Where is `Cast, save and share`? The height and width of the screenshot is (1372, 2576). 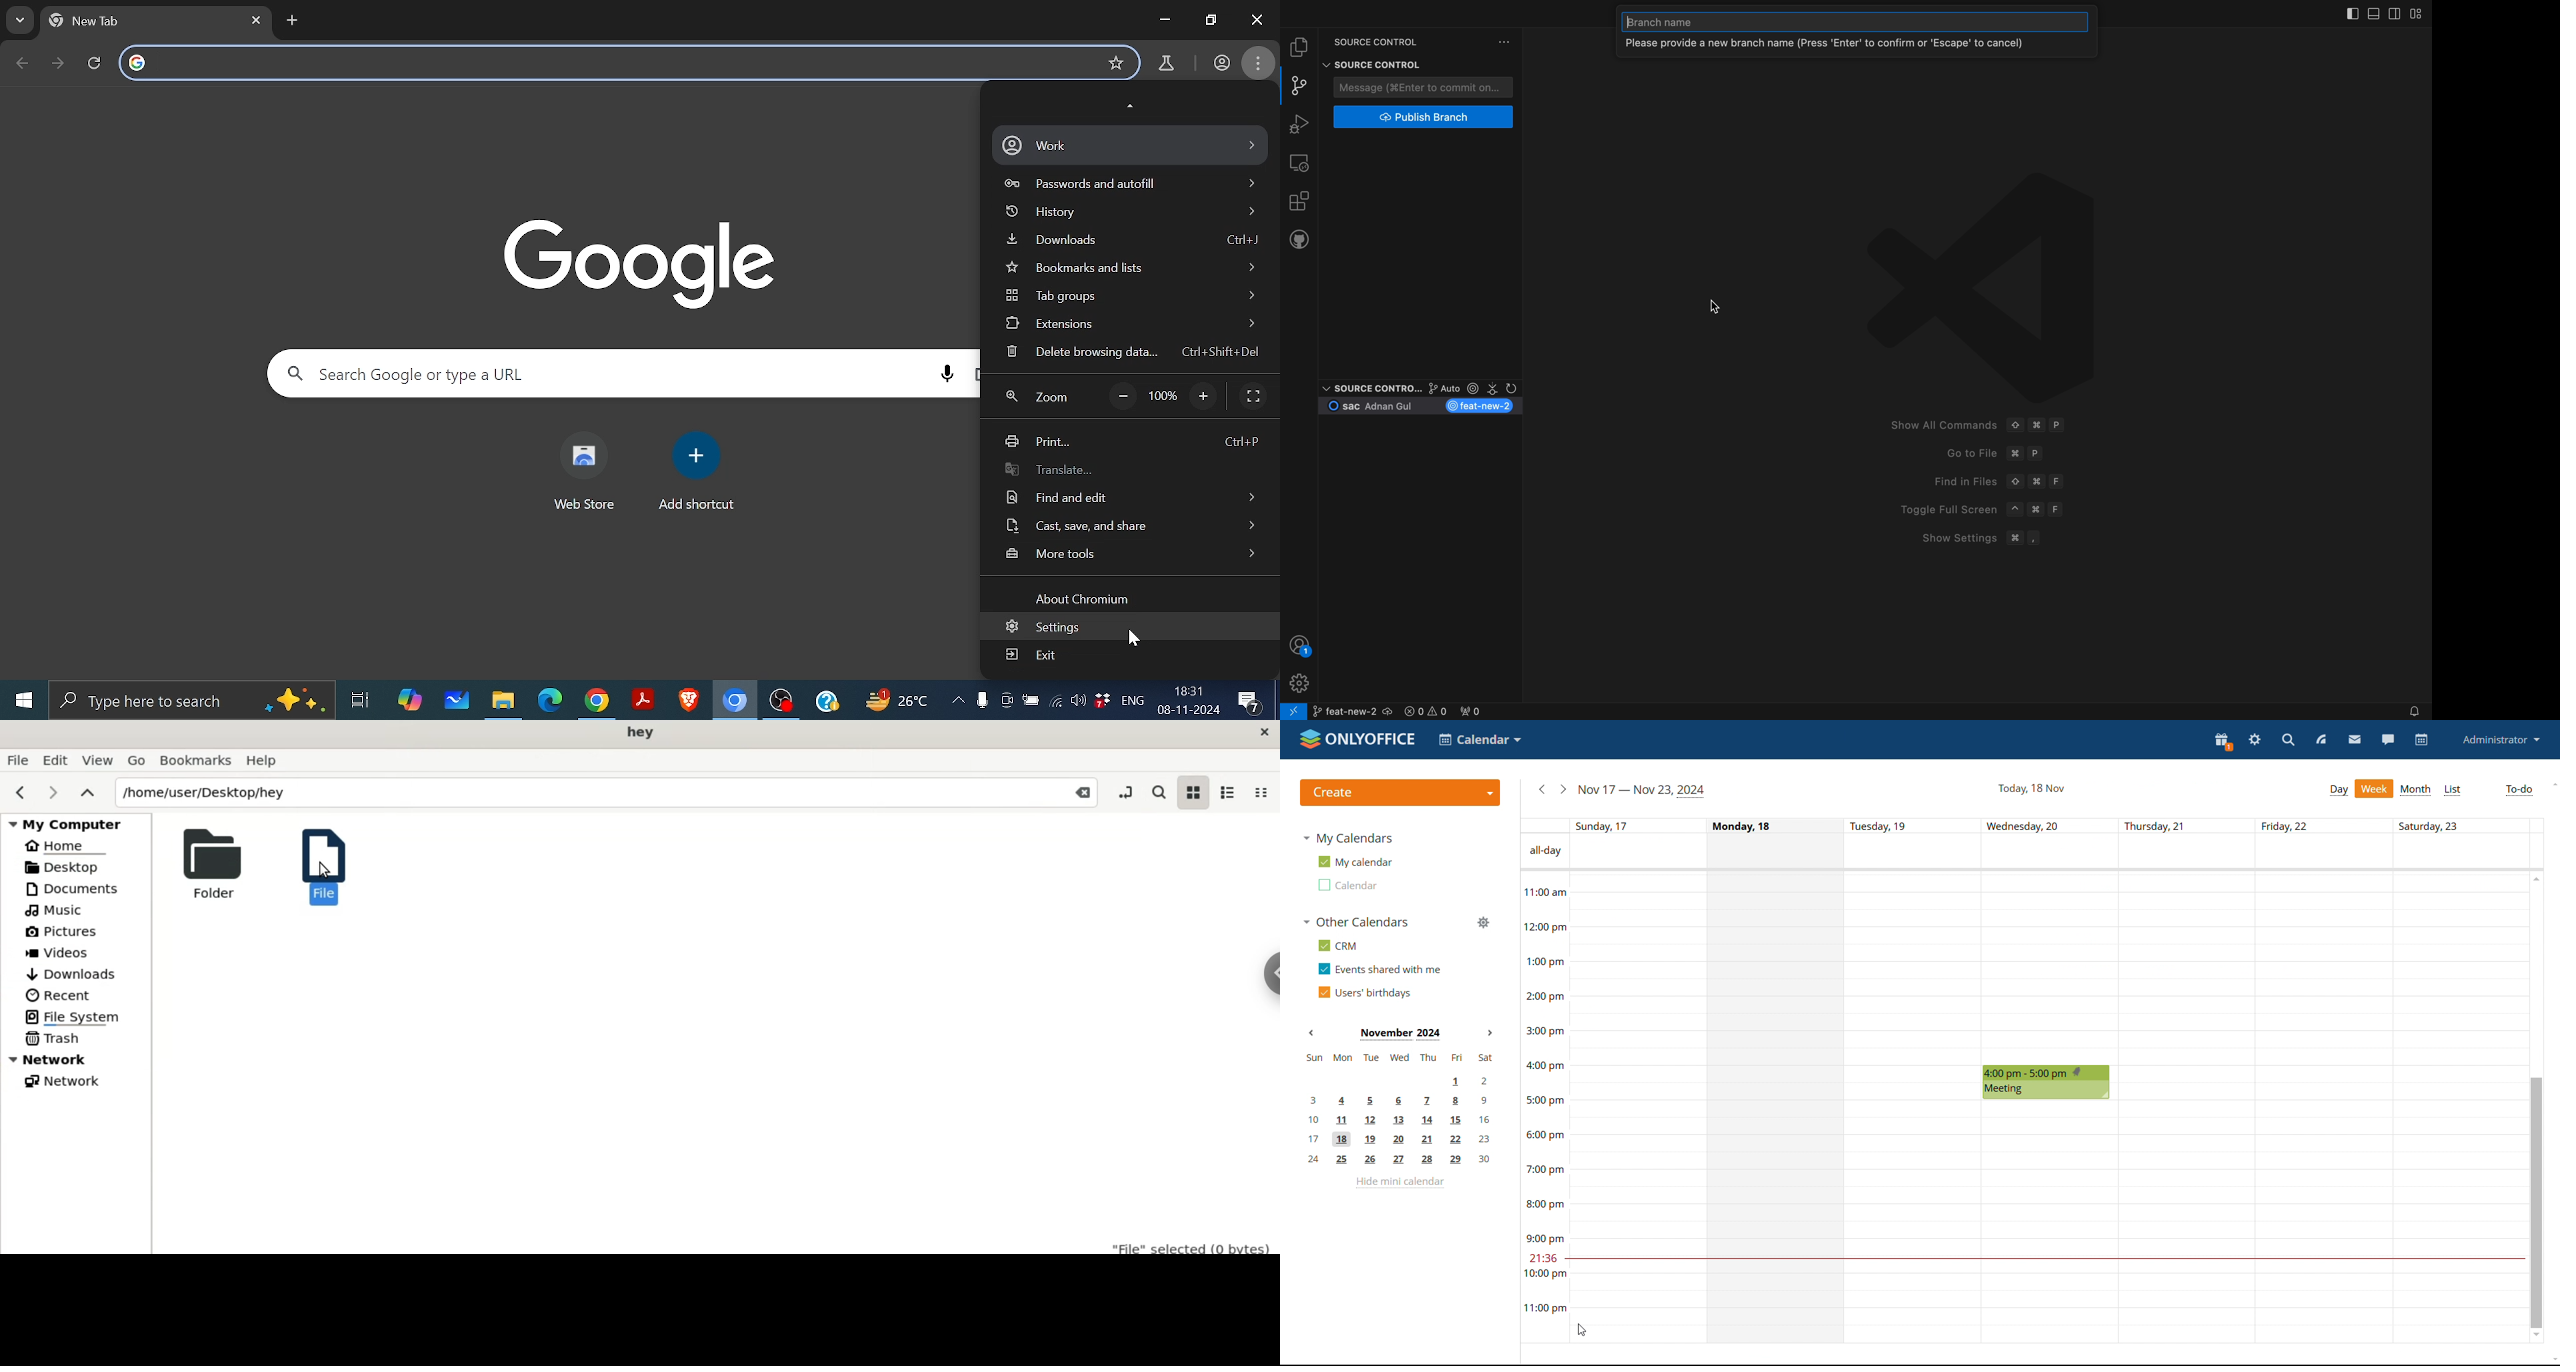
Cast, save and share is located at coordinates (1131, 525).